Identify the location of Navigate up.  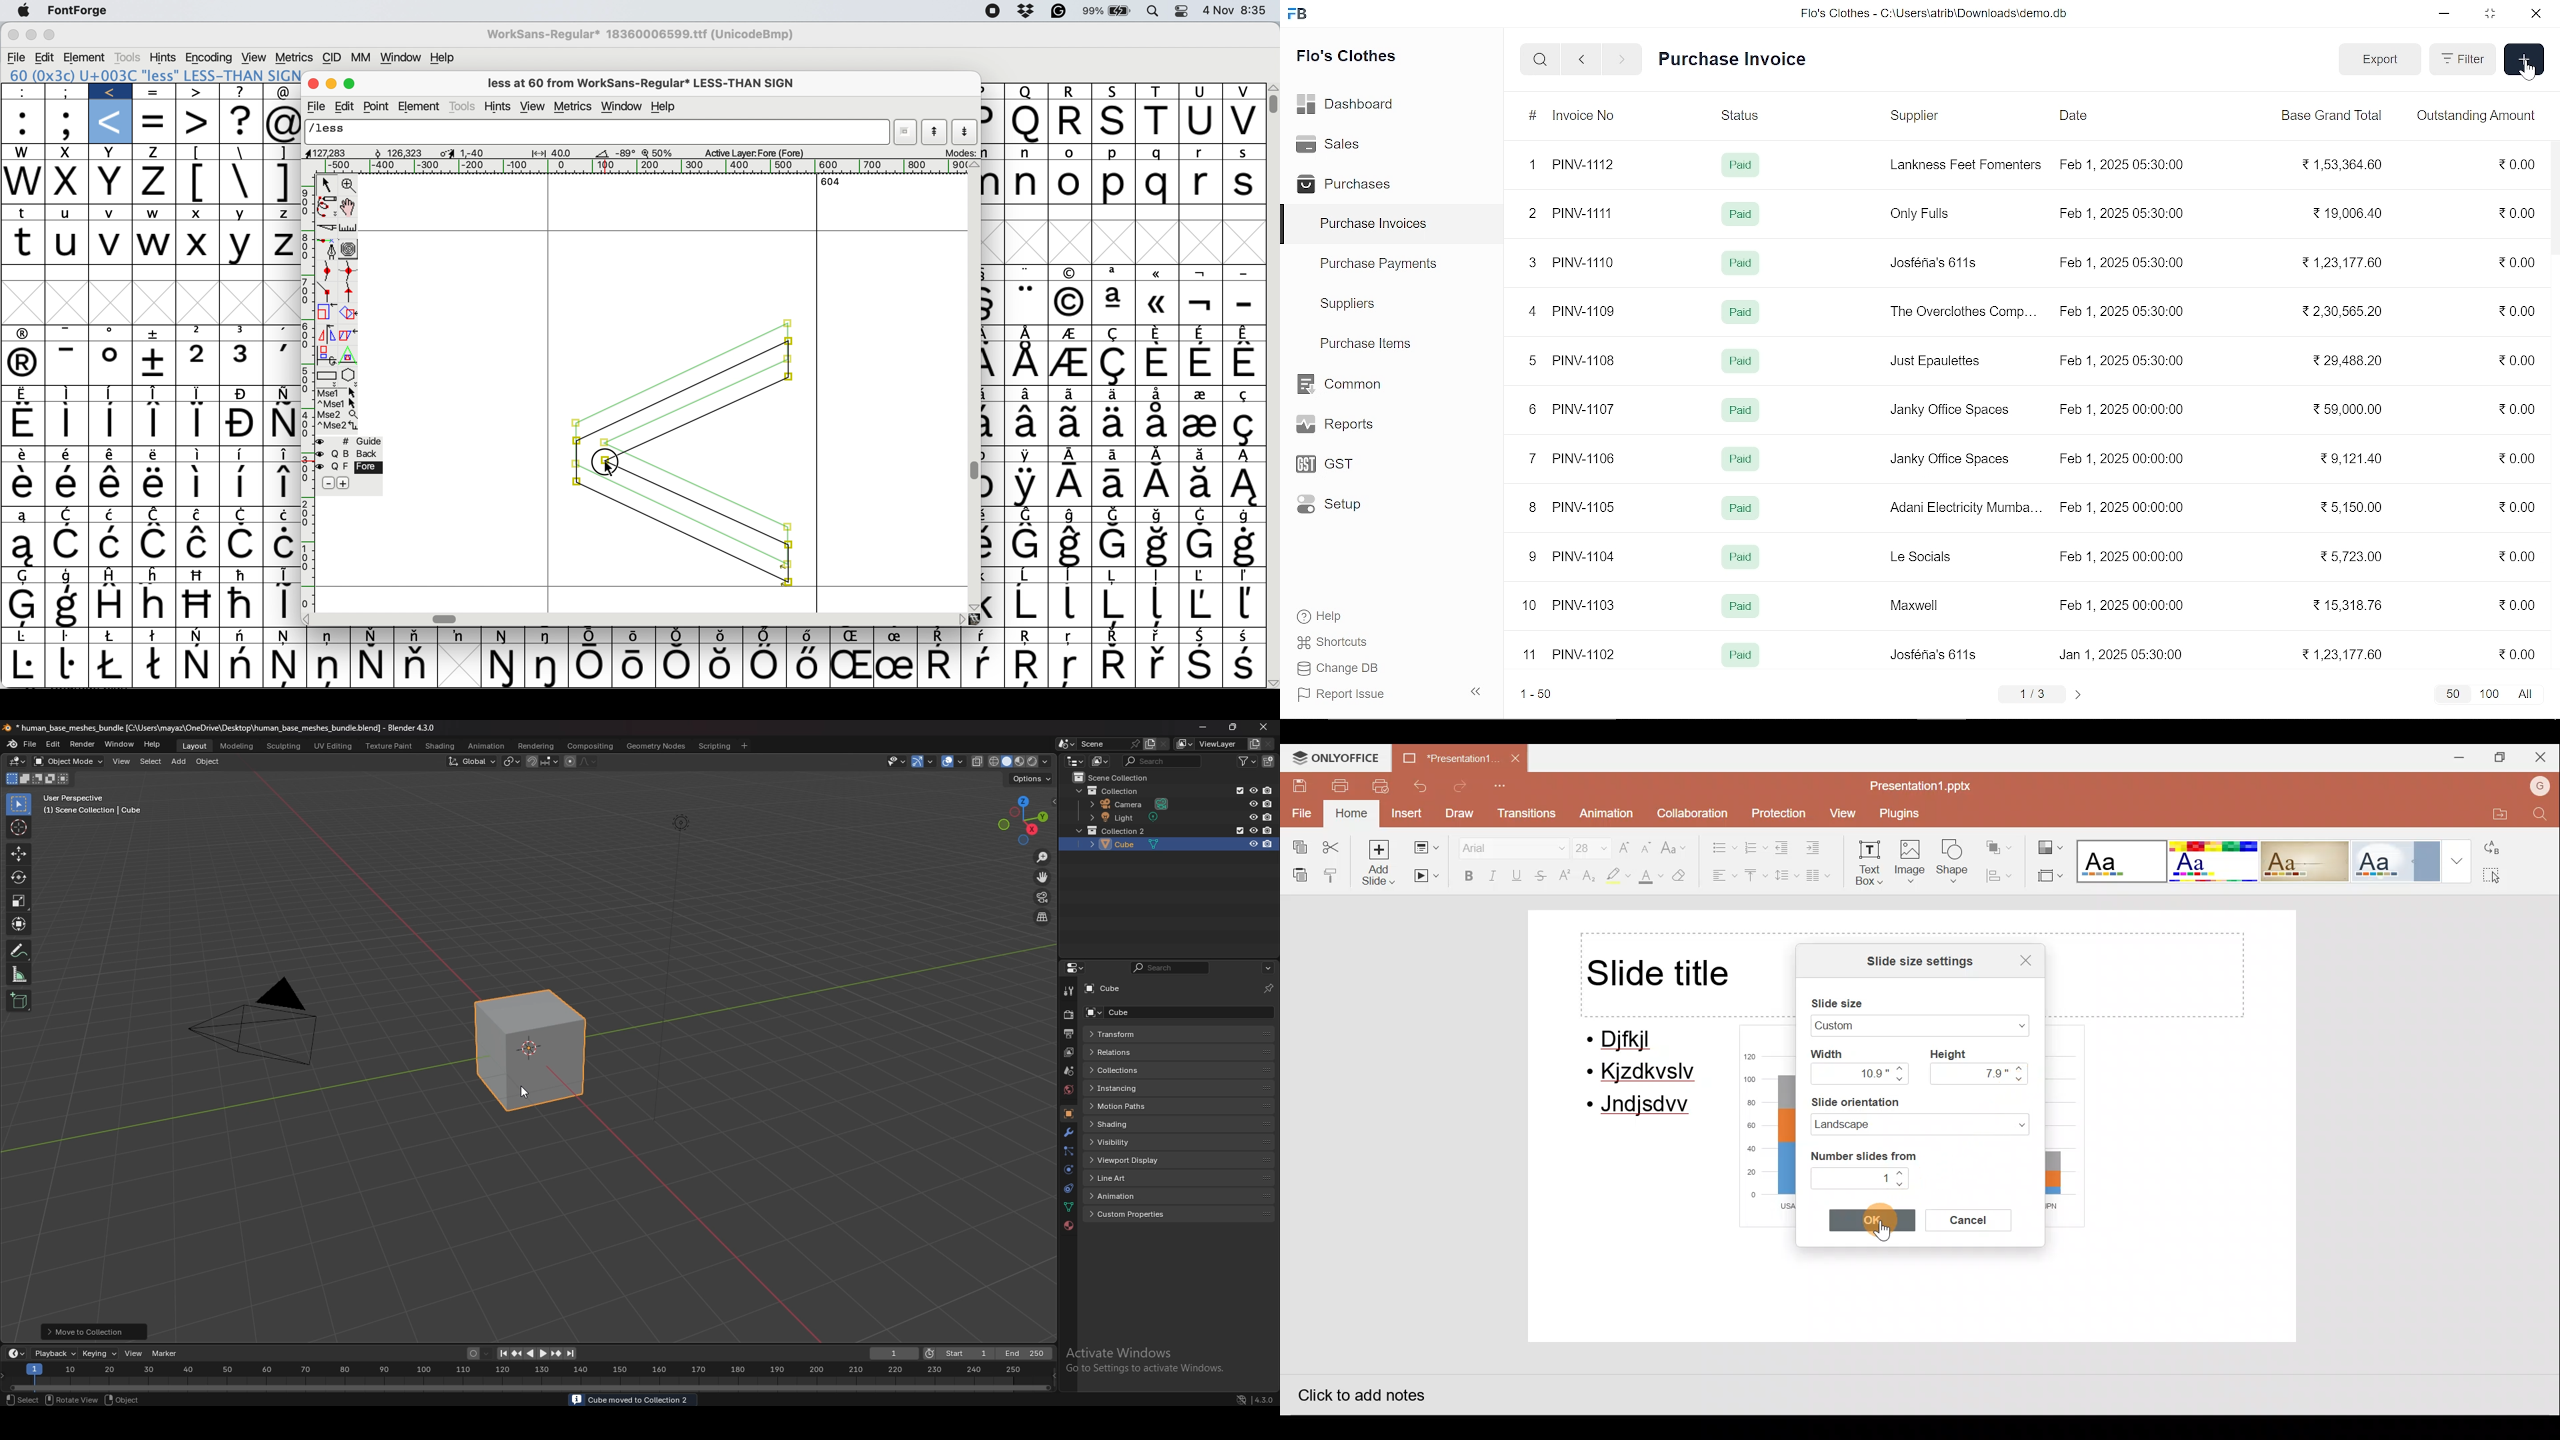
(1900, 1067).